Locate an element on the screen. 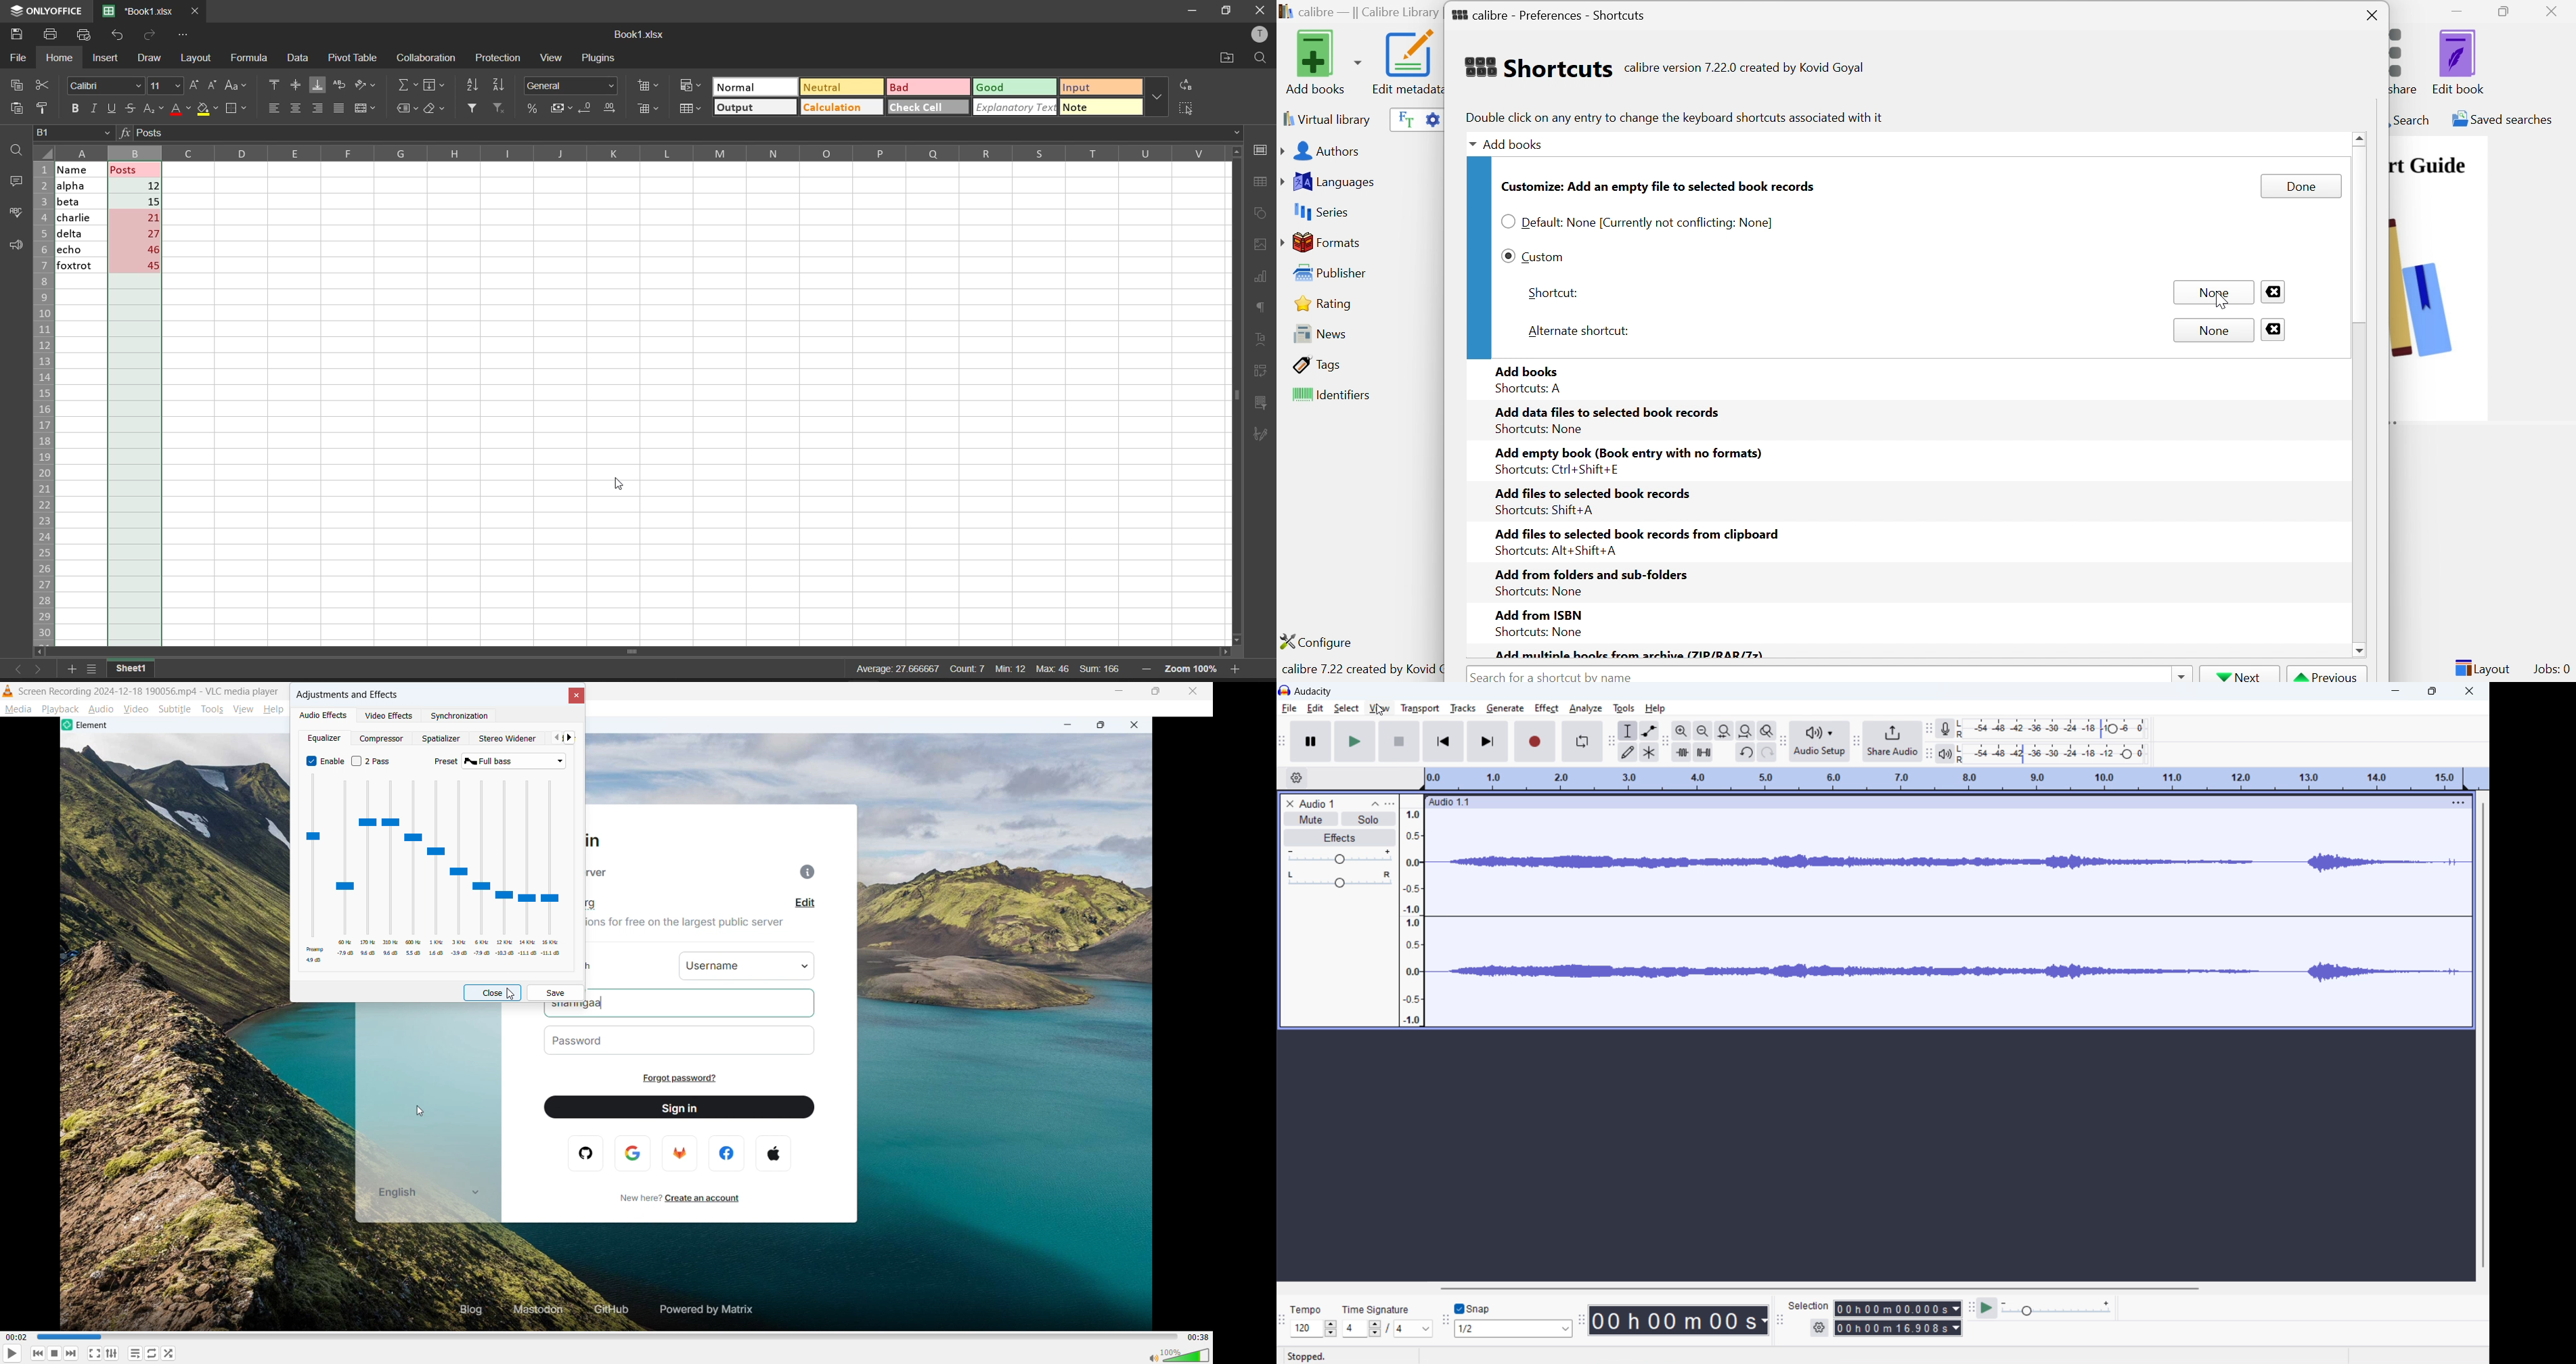 This screenshot has width=2576, height=1372. settings is located at coordinates (1818, 1327).